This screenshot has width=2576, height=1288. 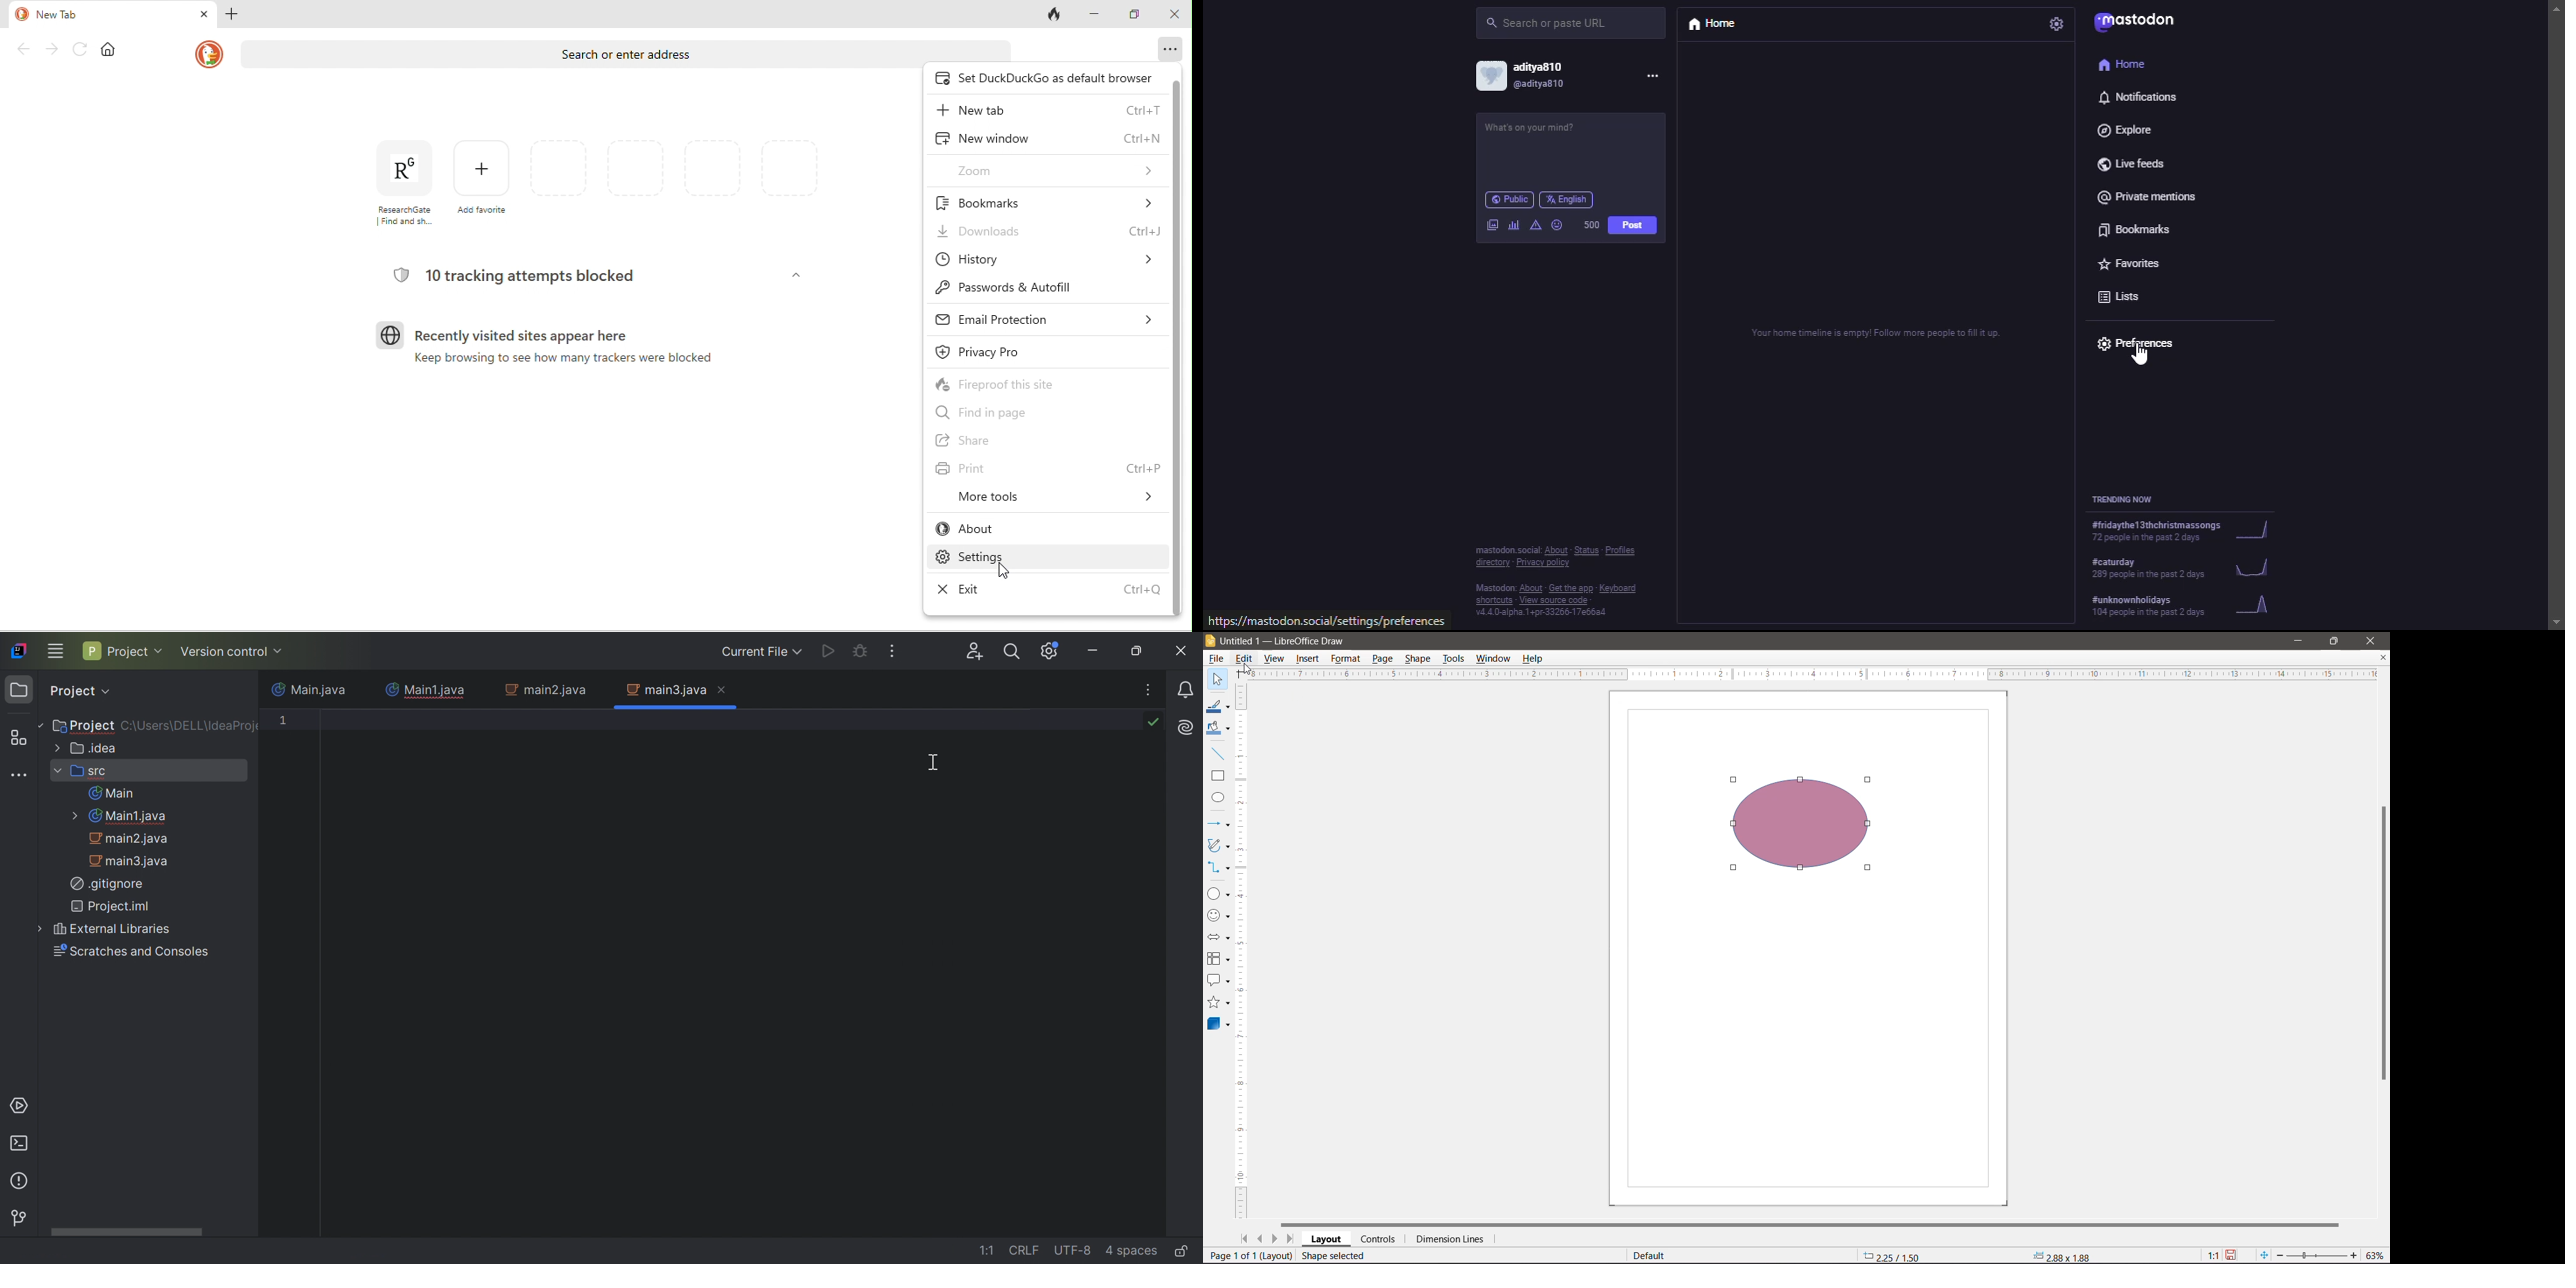 What do you see at coordinates (2299, 641) in the screenshot?
I see `Minimize` at bounding box center [2299, 641].